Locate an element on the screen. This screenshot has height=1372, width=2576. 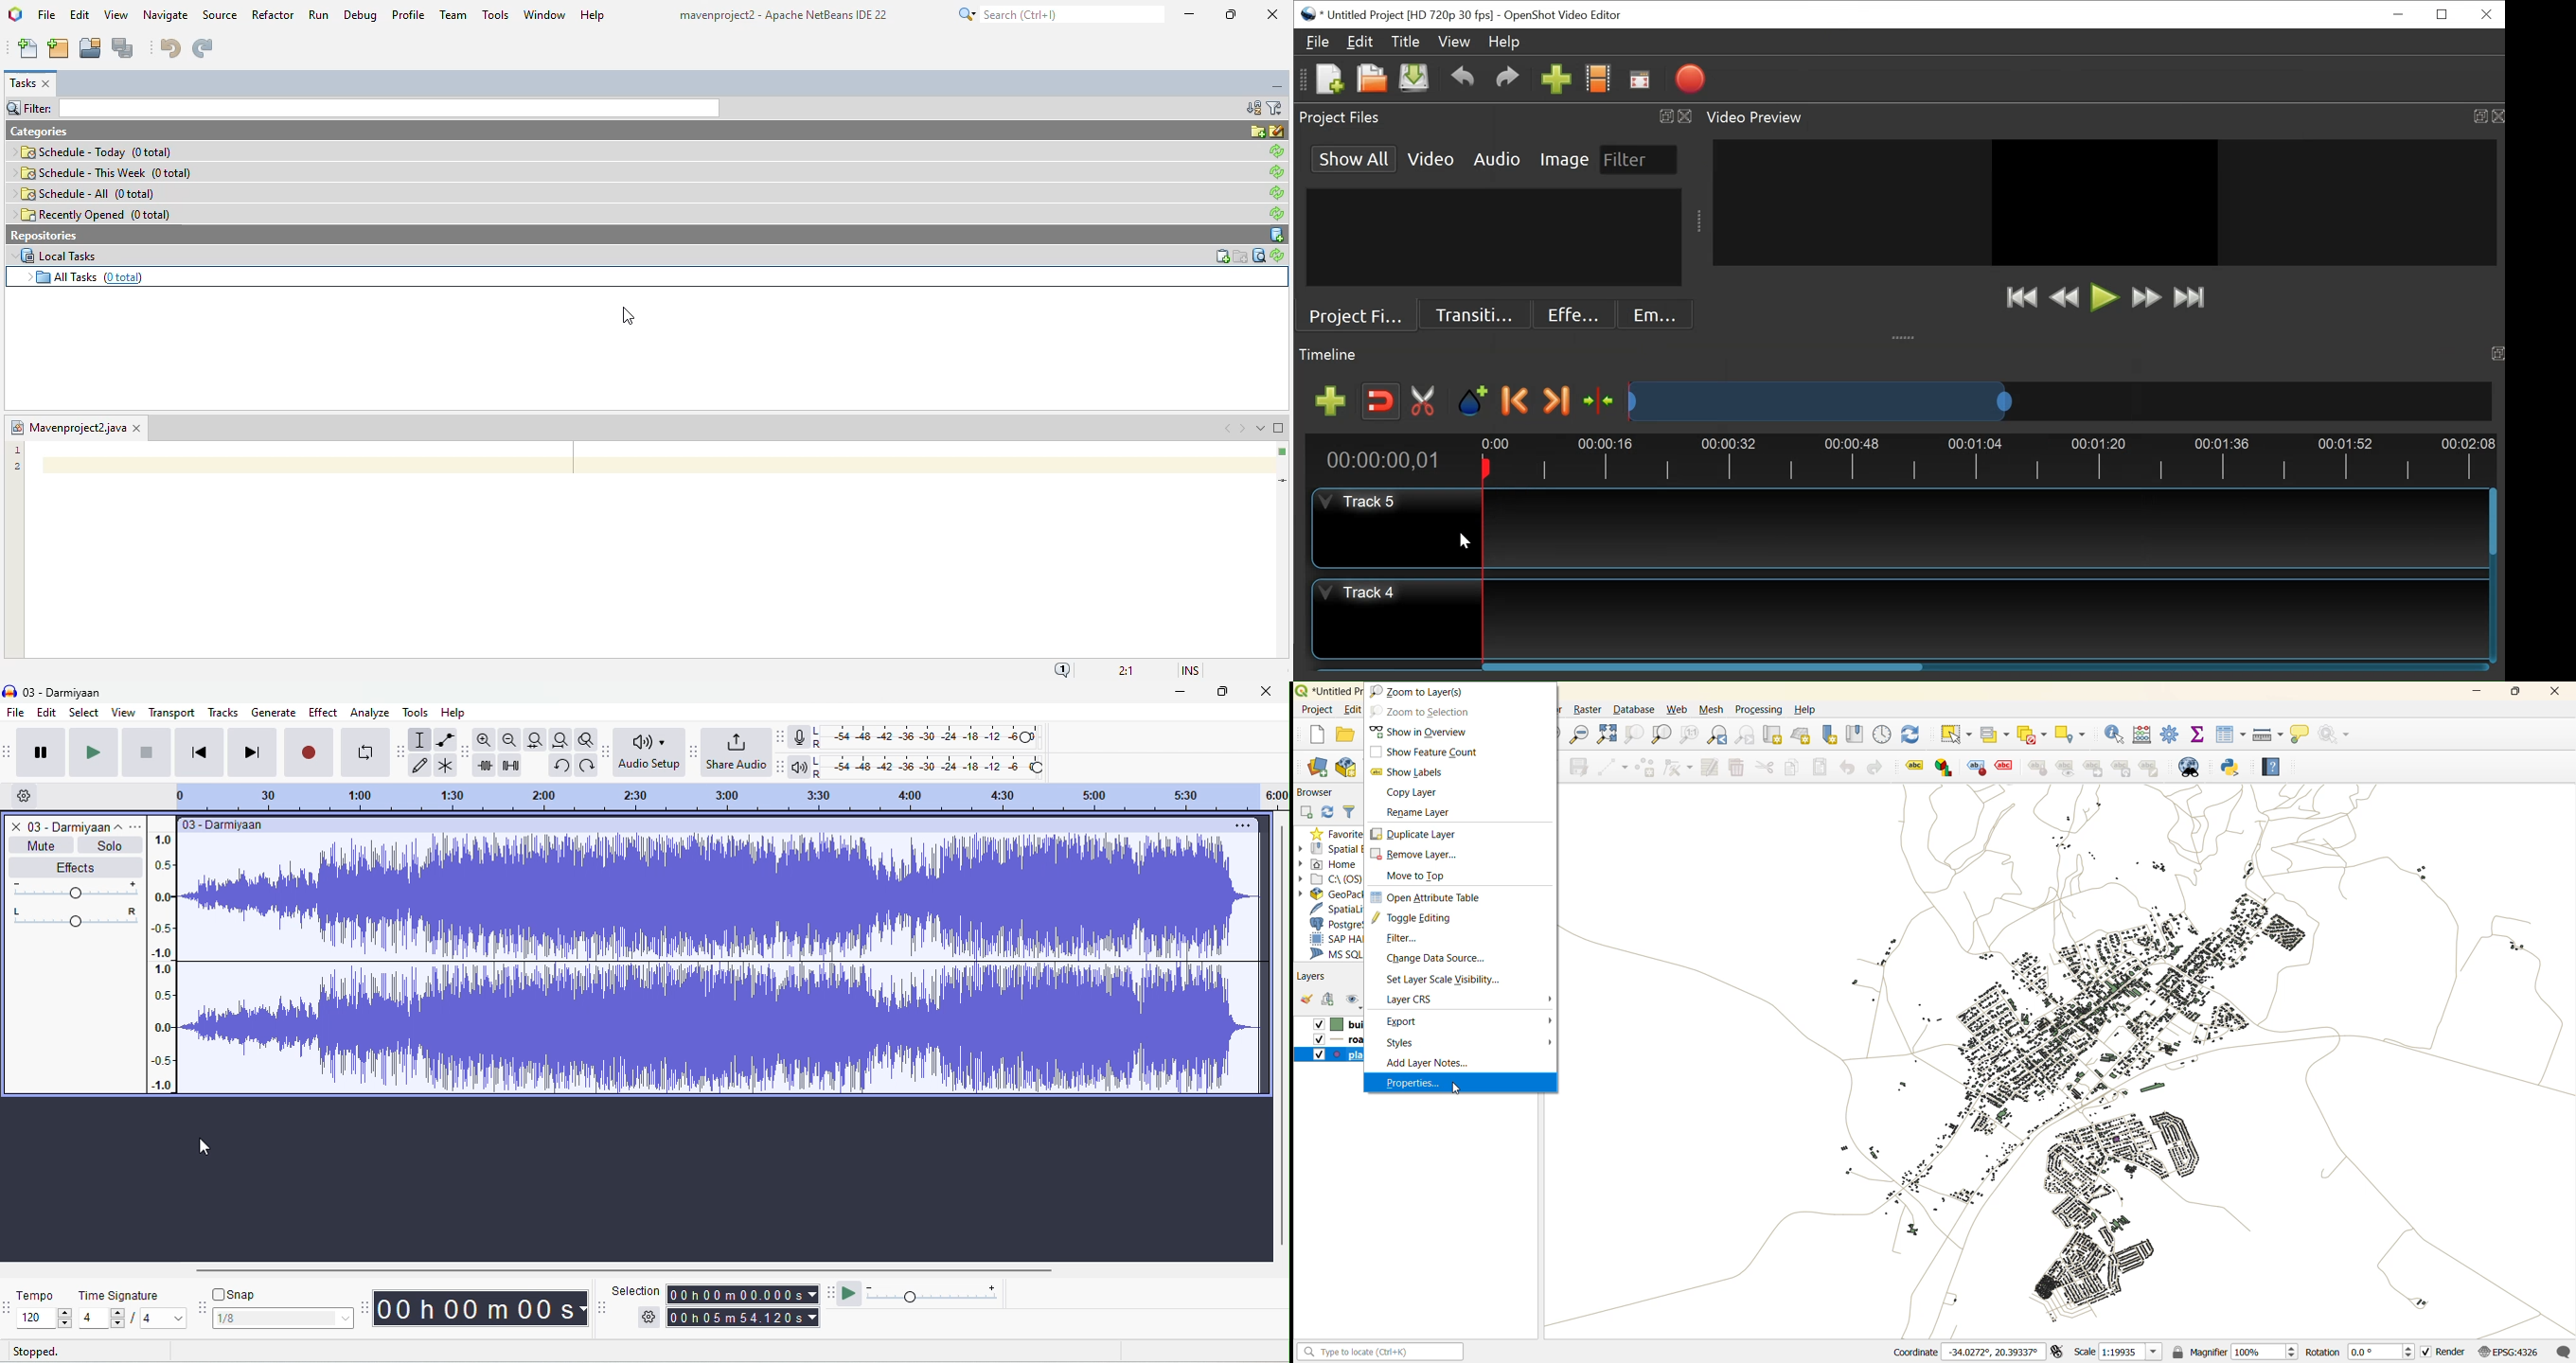
playback meter tool bar is located at coordinates (780, 766).